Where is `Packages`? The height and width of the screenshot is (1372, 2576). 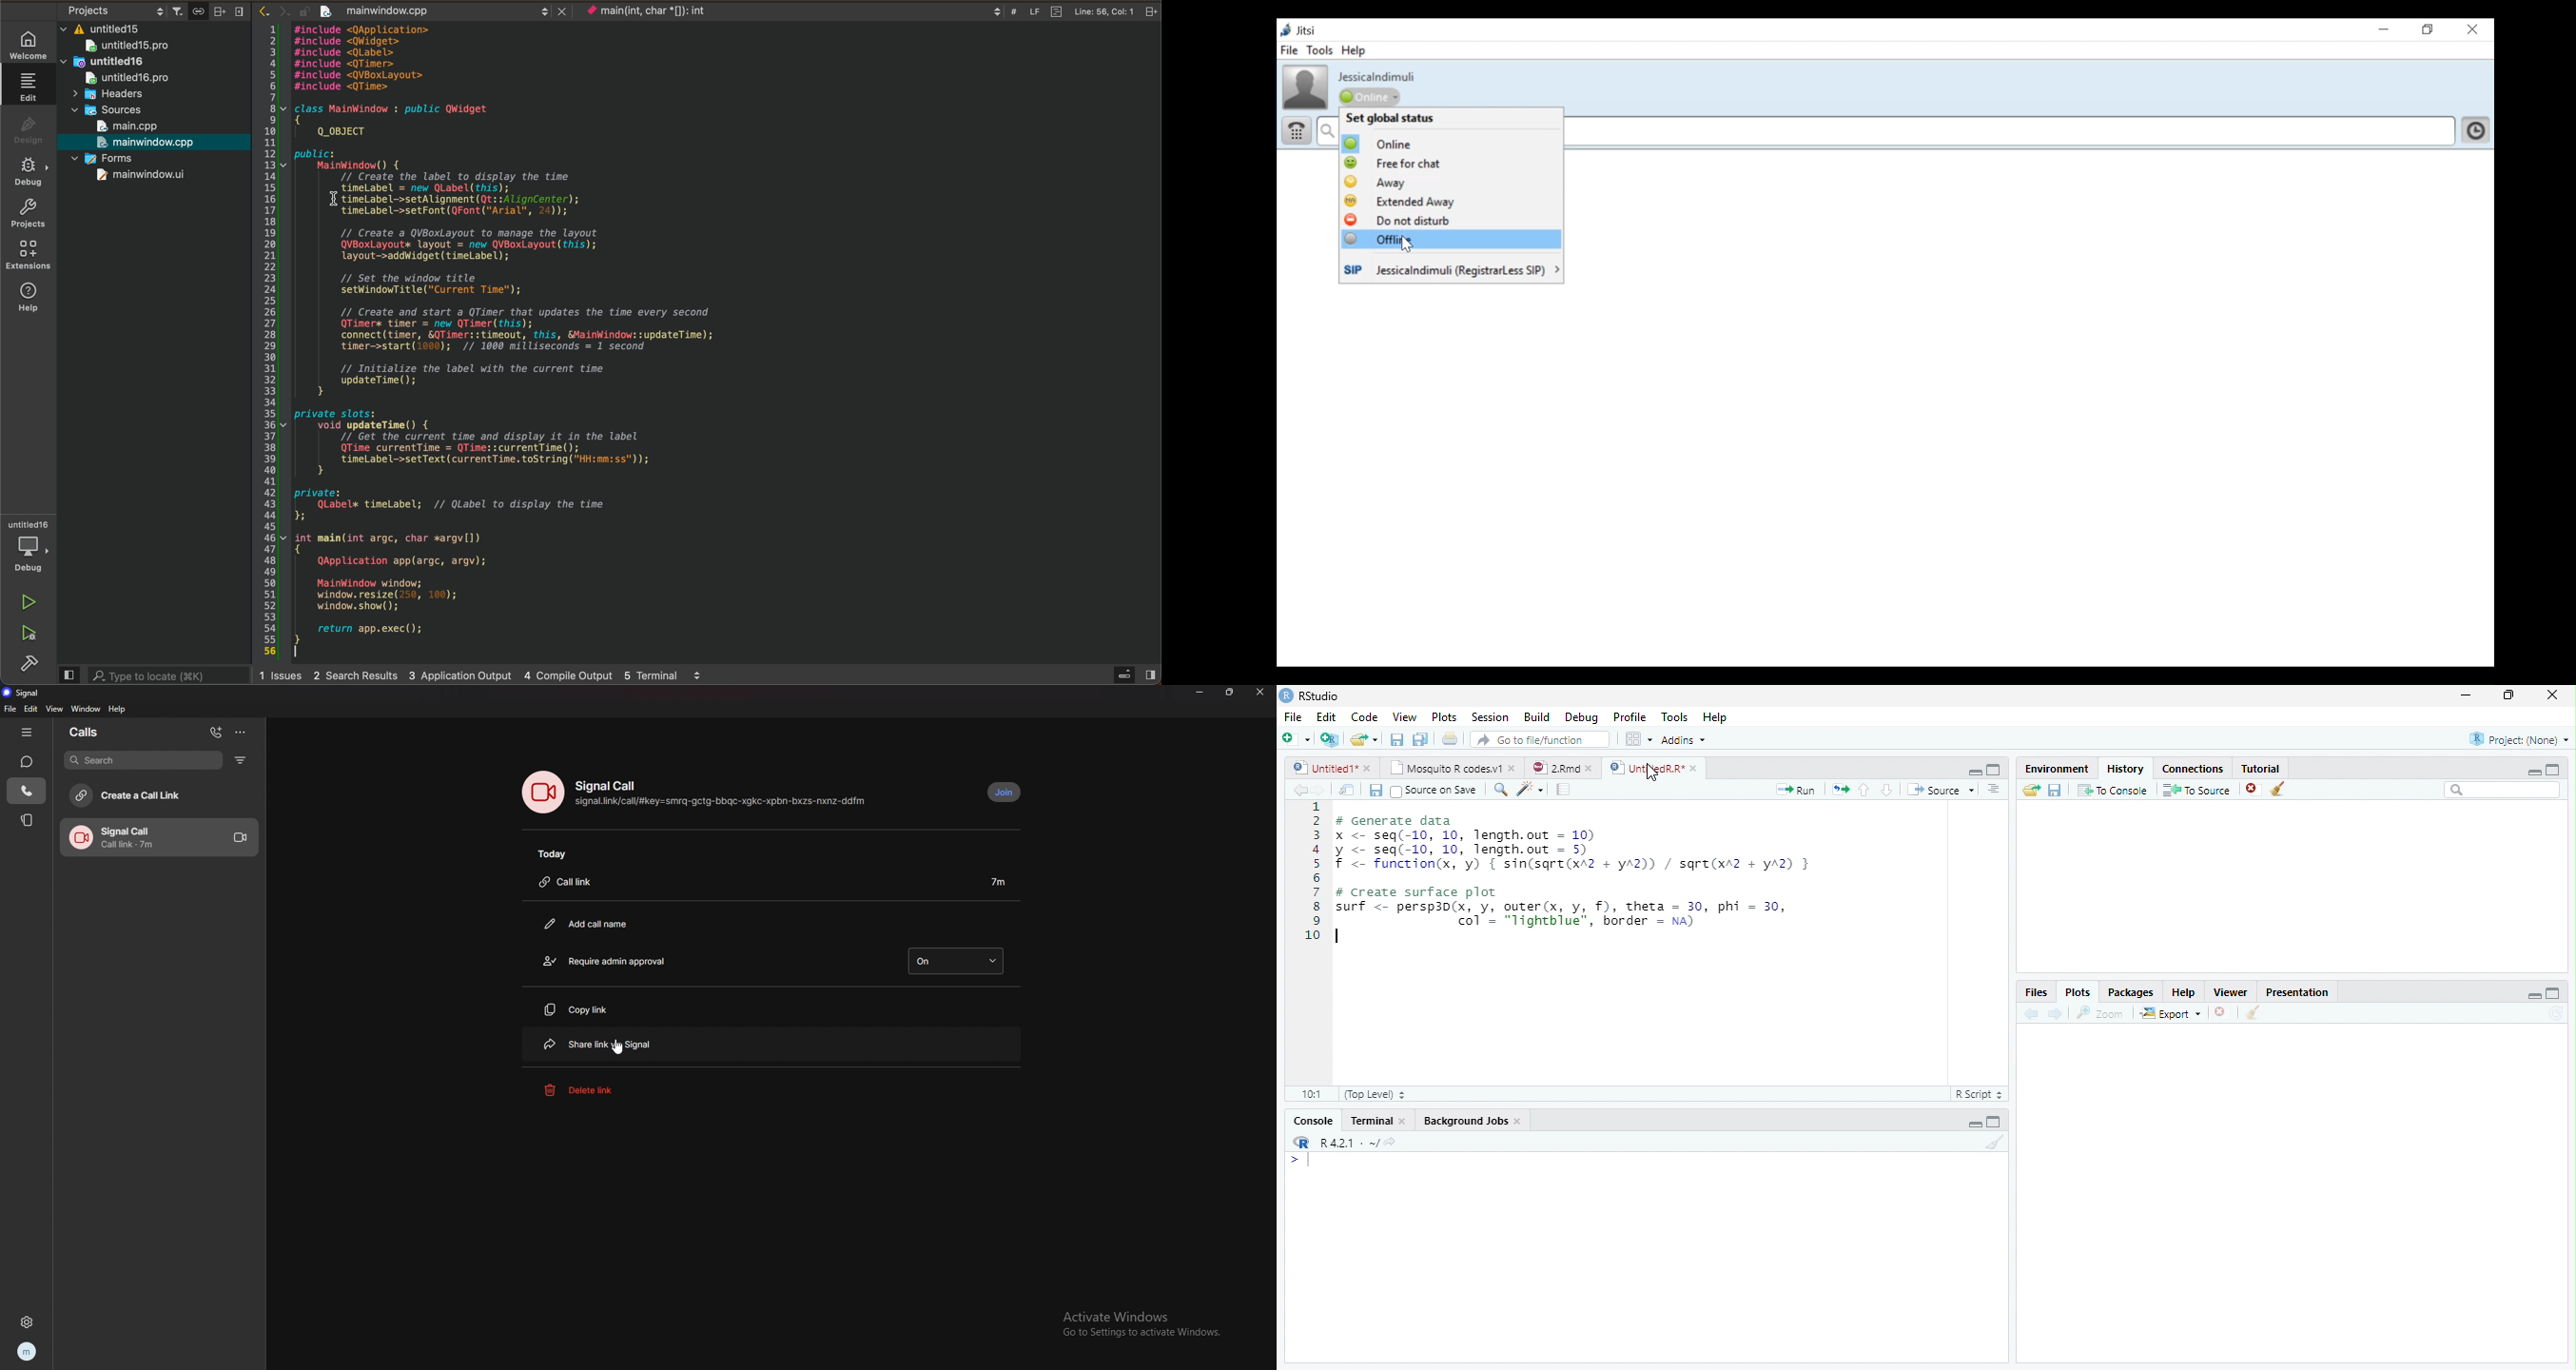 Packages is located at coordinates (2131, 991).